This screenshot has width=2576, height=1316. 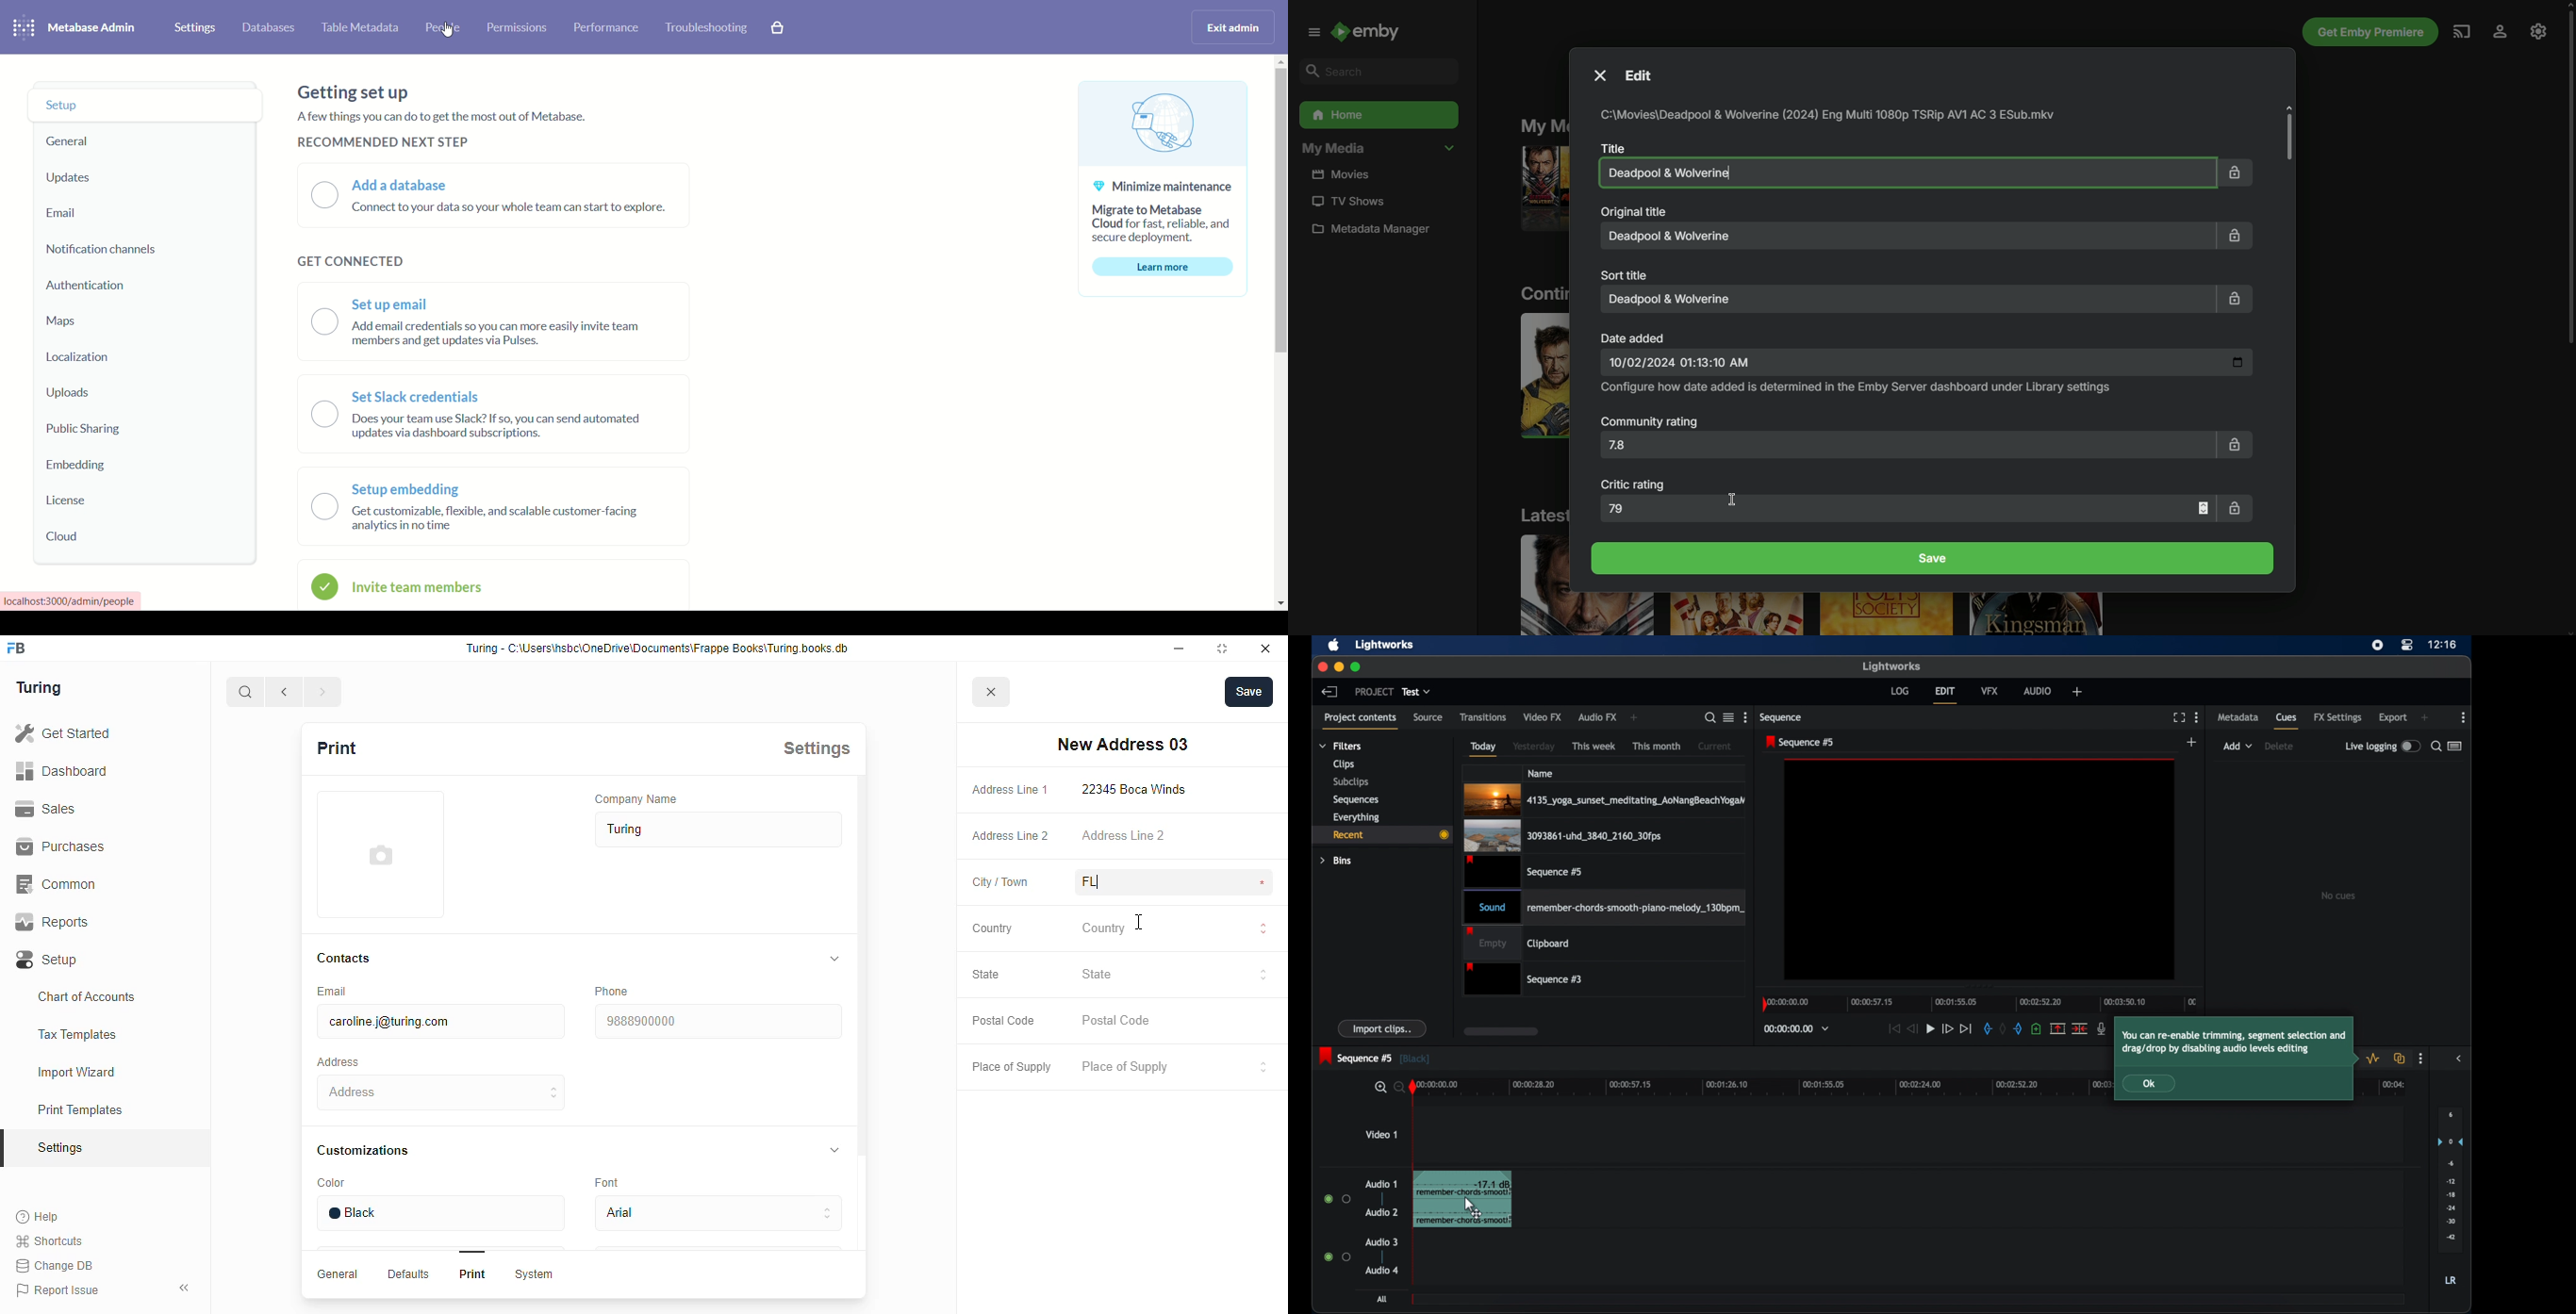 I want to click on lightworks, so click(x=1385, y=645).